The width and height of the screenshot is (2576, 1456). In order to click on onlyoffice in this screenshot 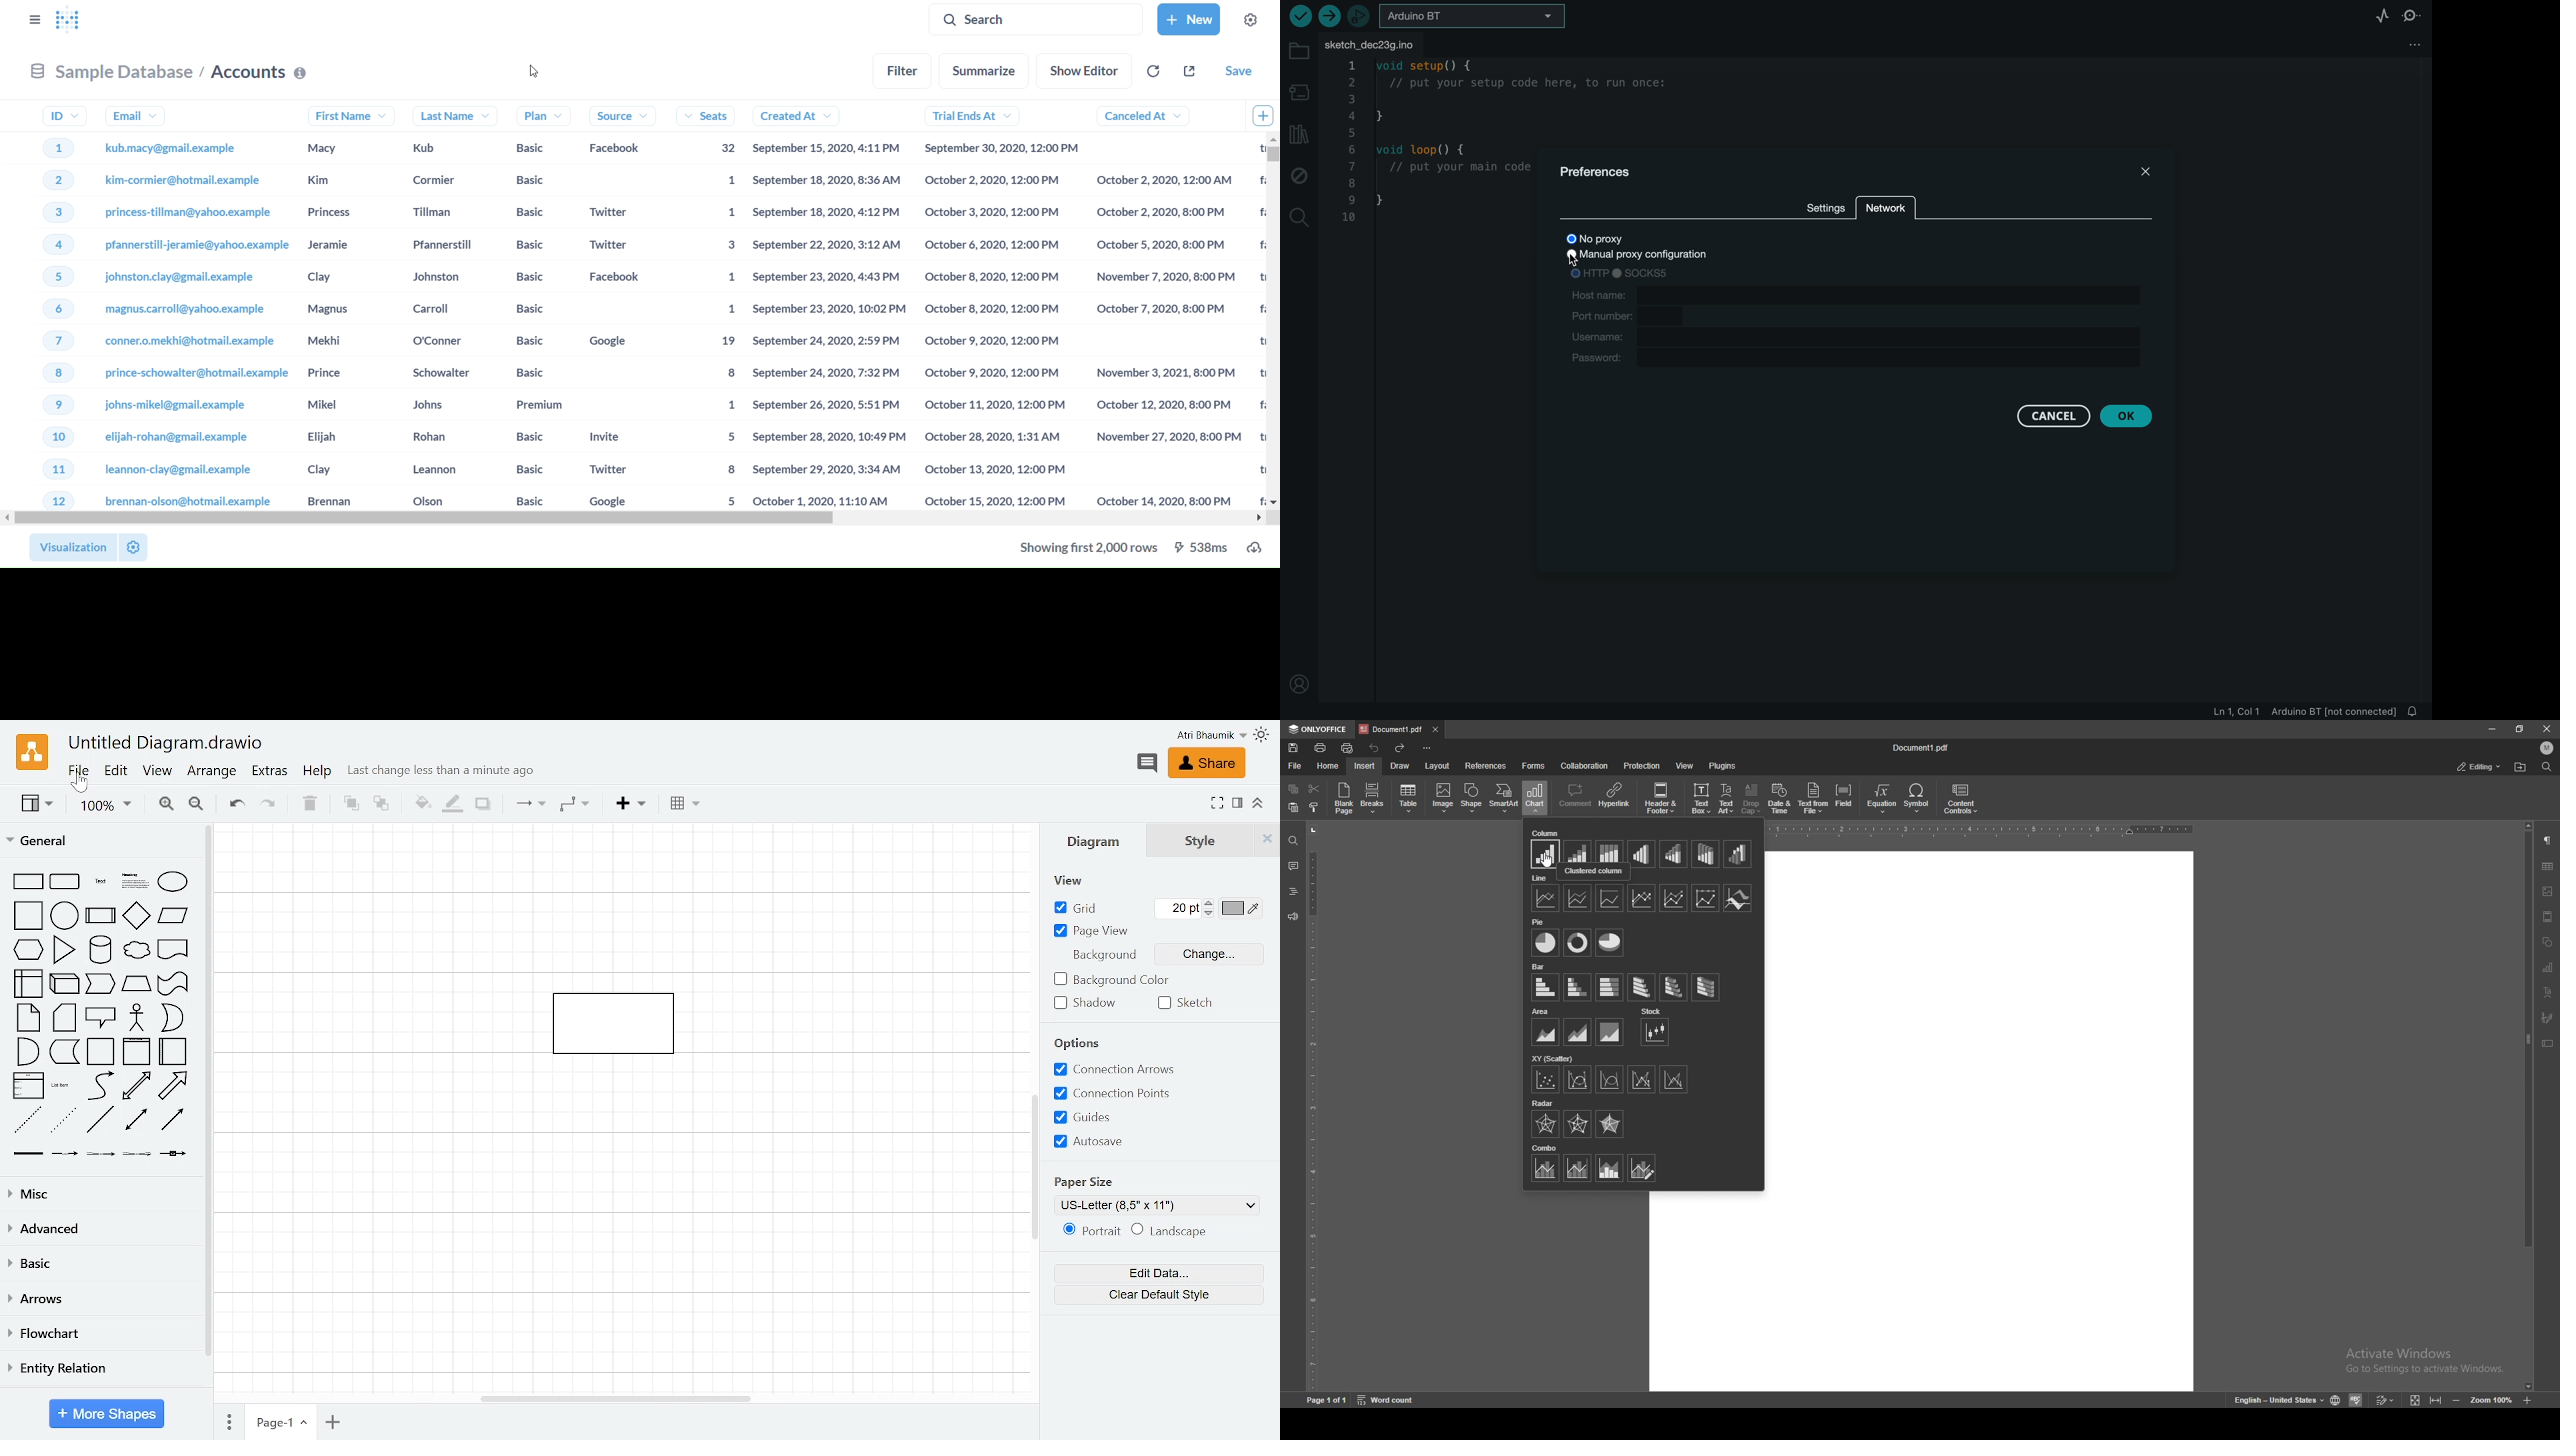, I will do `click(1317, 729)`.